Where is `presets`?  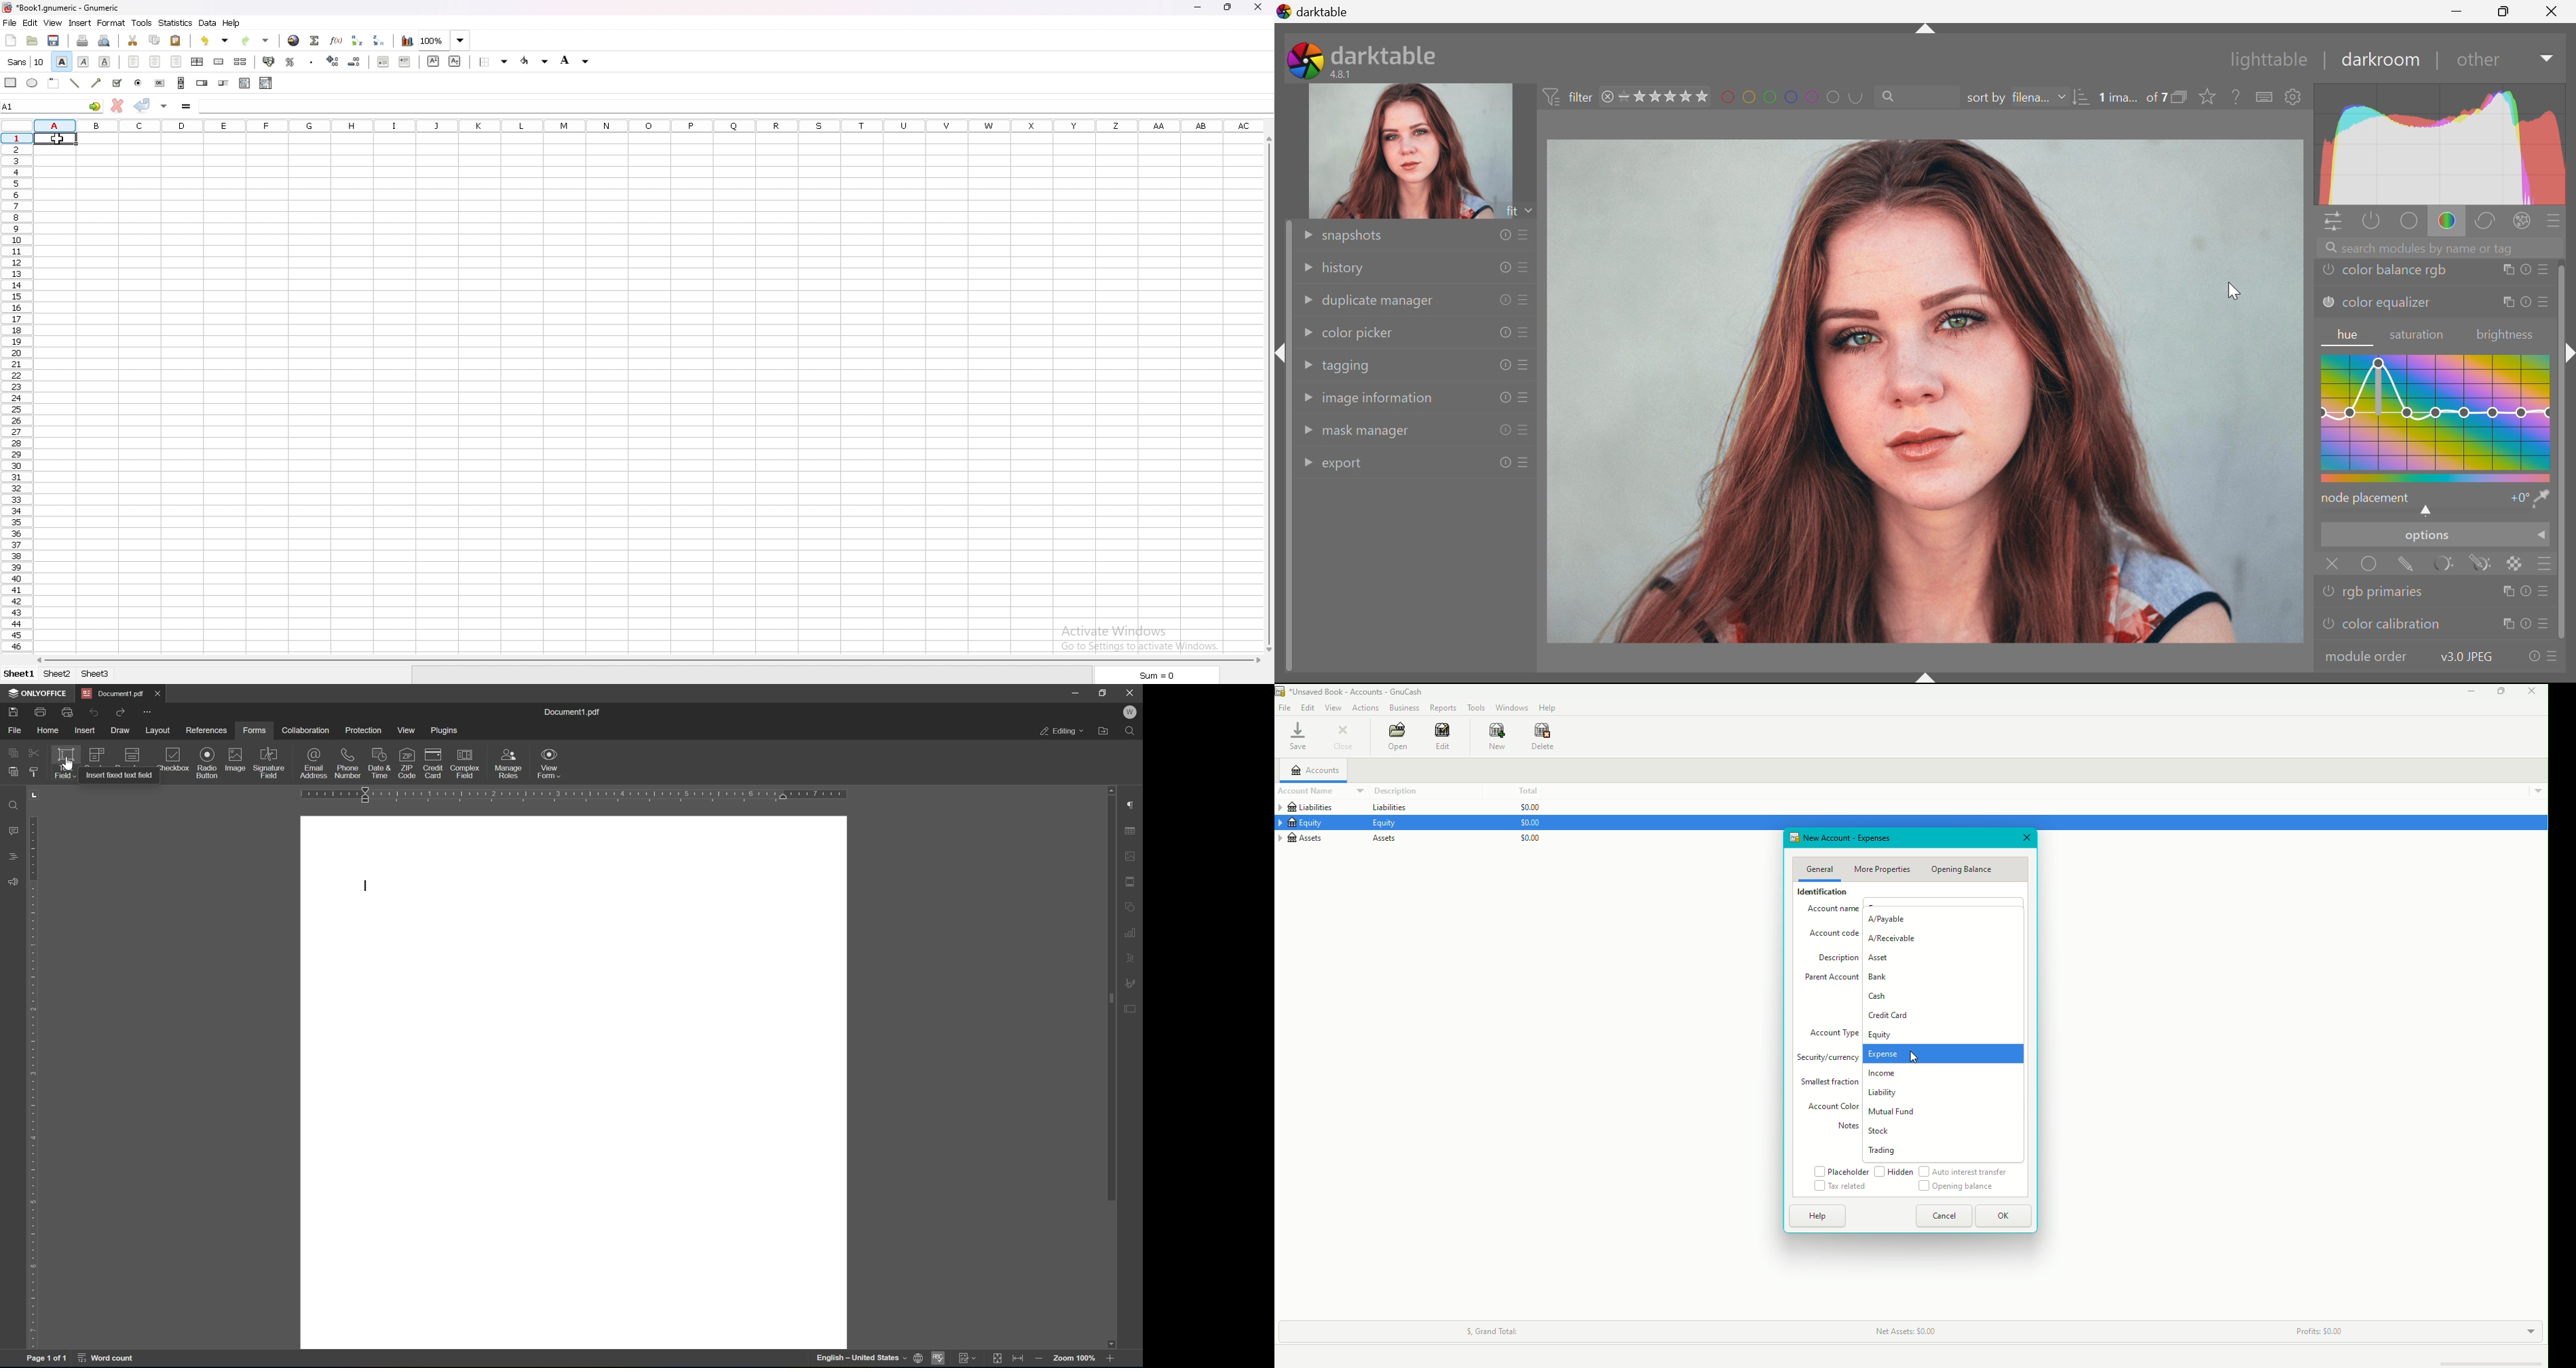 presets is located at coordinates (1526, 335).